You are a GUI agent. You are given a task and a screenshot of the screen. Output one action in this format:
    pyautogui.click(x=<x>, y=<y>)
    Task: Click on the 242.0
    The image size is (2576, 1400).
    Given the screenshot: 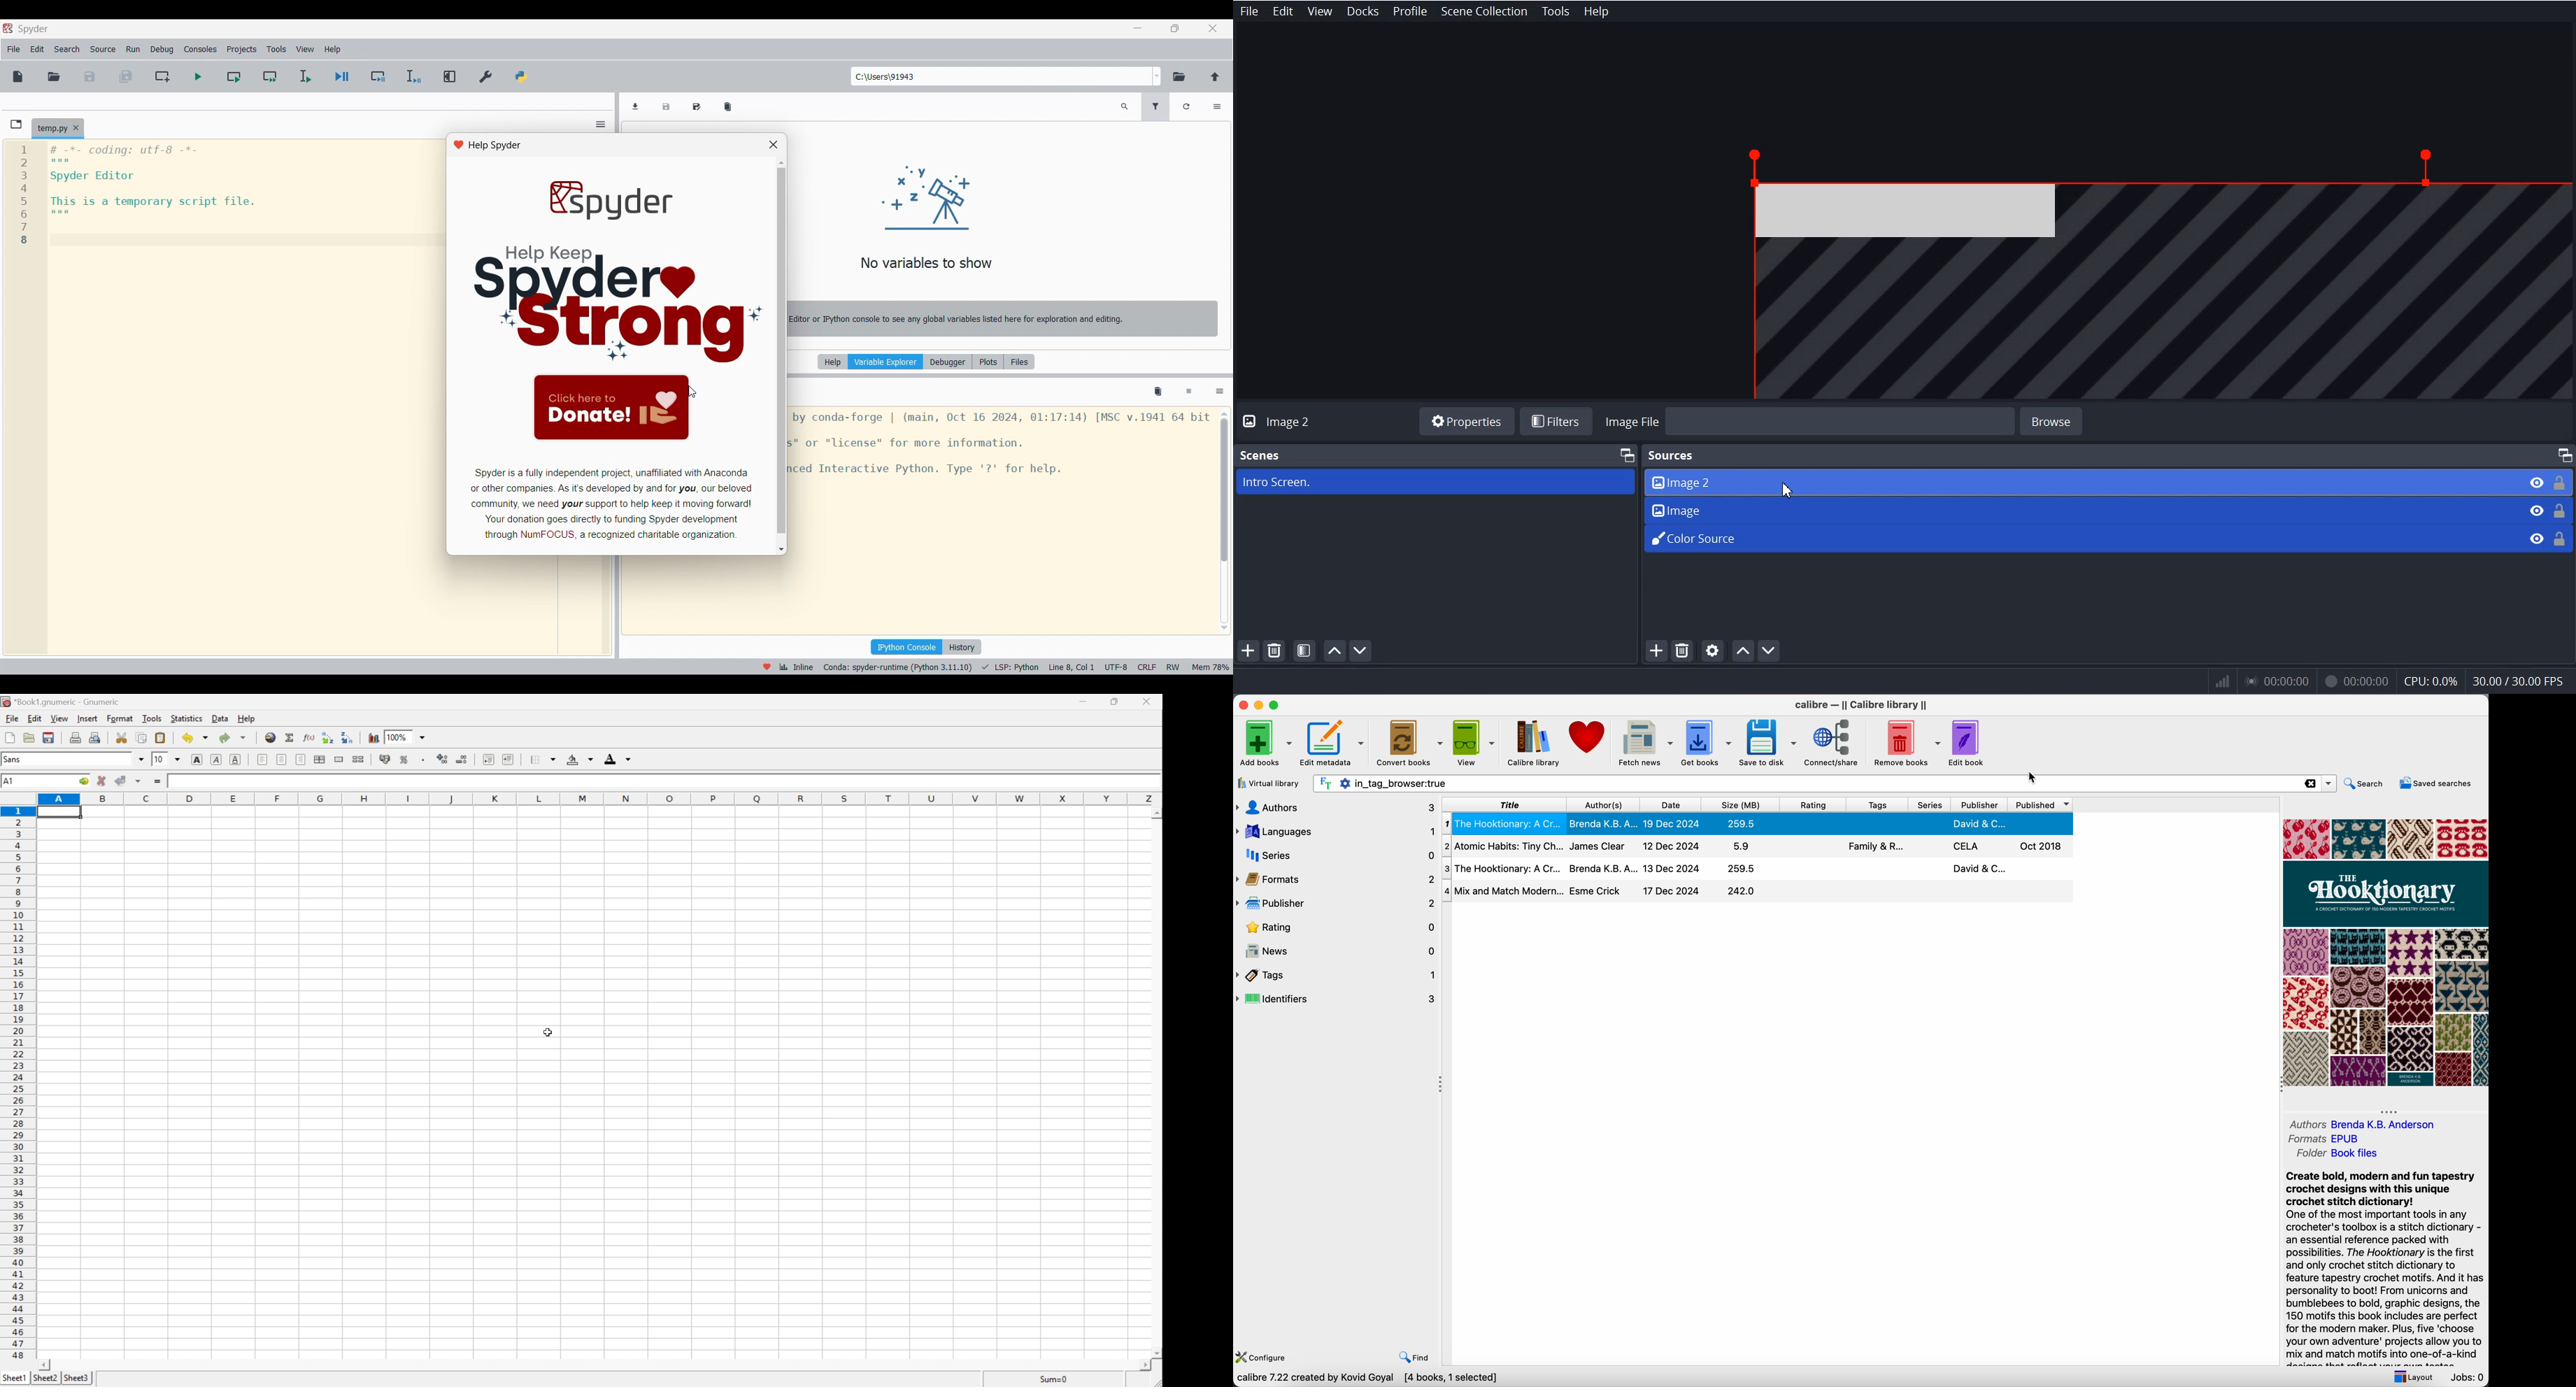 What is the action you would take?
    pyautogui.click(x=1740, y=891)
    